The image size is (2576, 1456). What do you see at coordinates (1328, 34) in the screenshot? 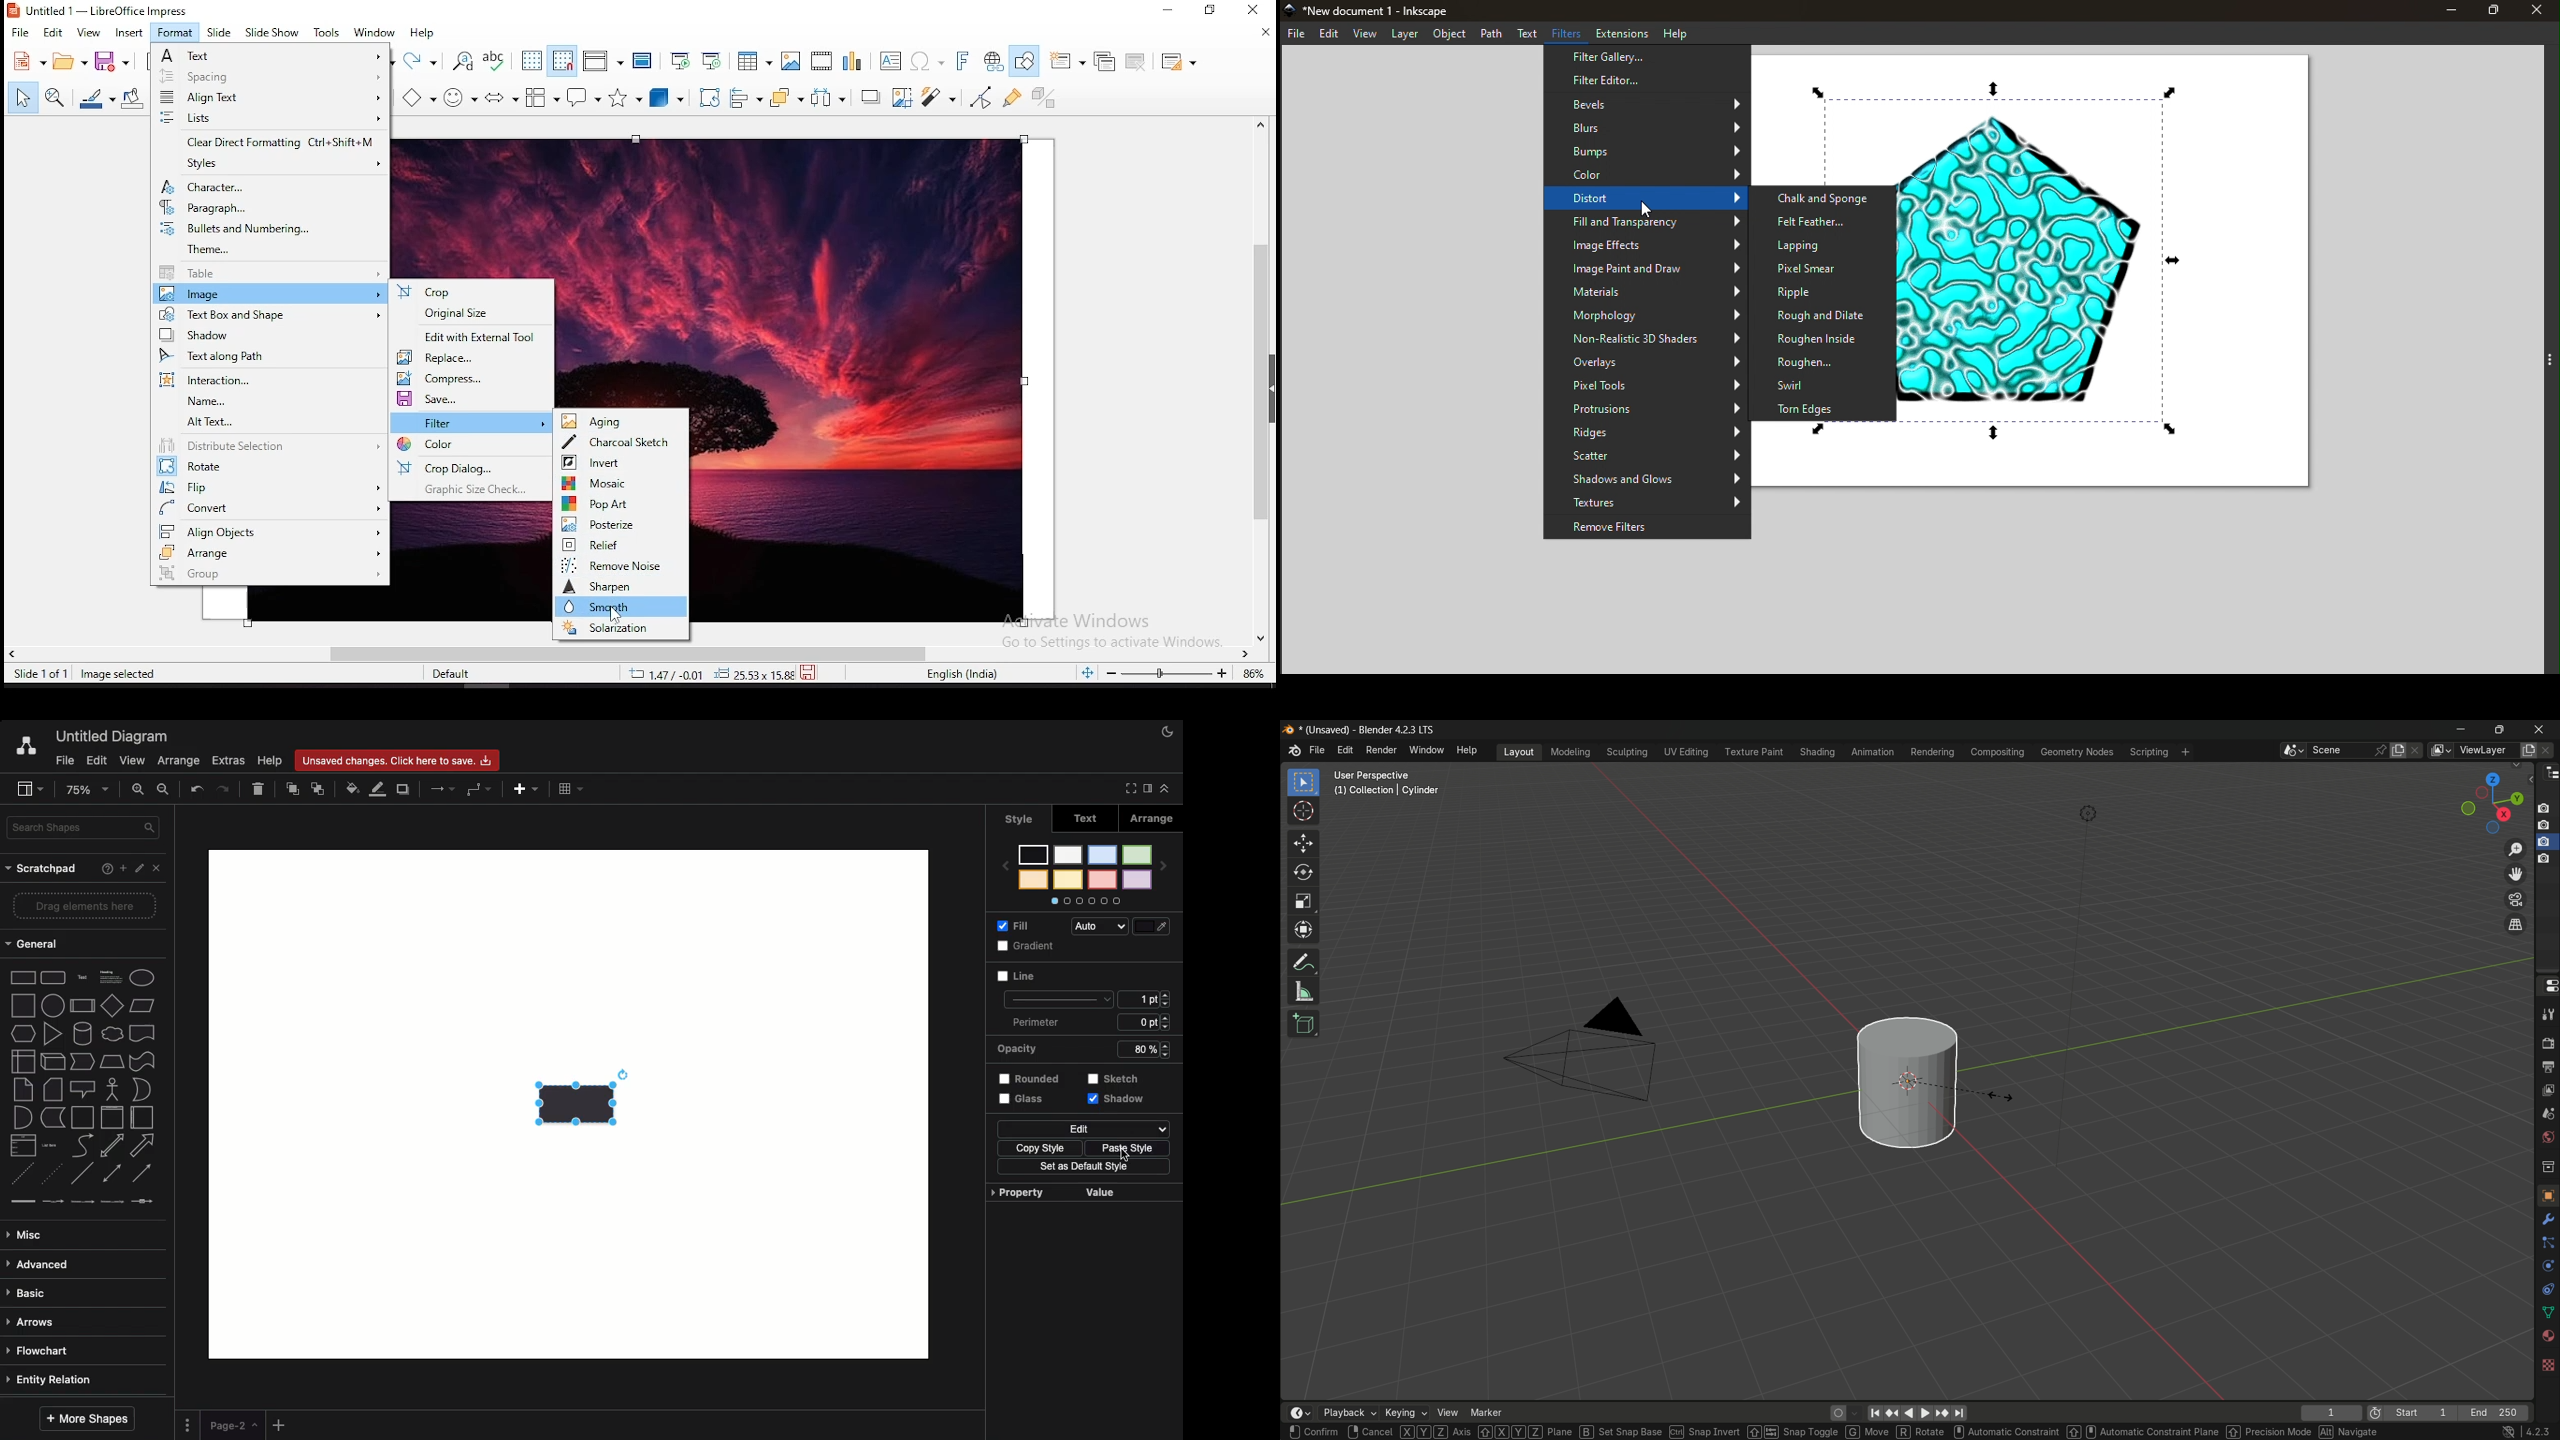
I see `Edit` at bounding box center [1328, 34].